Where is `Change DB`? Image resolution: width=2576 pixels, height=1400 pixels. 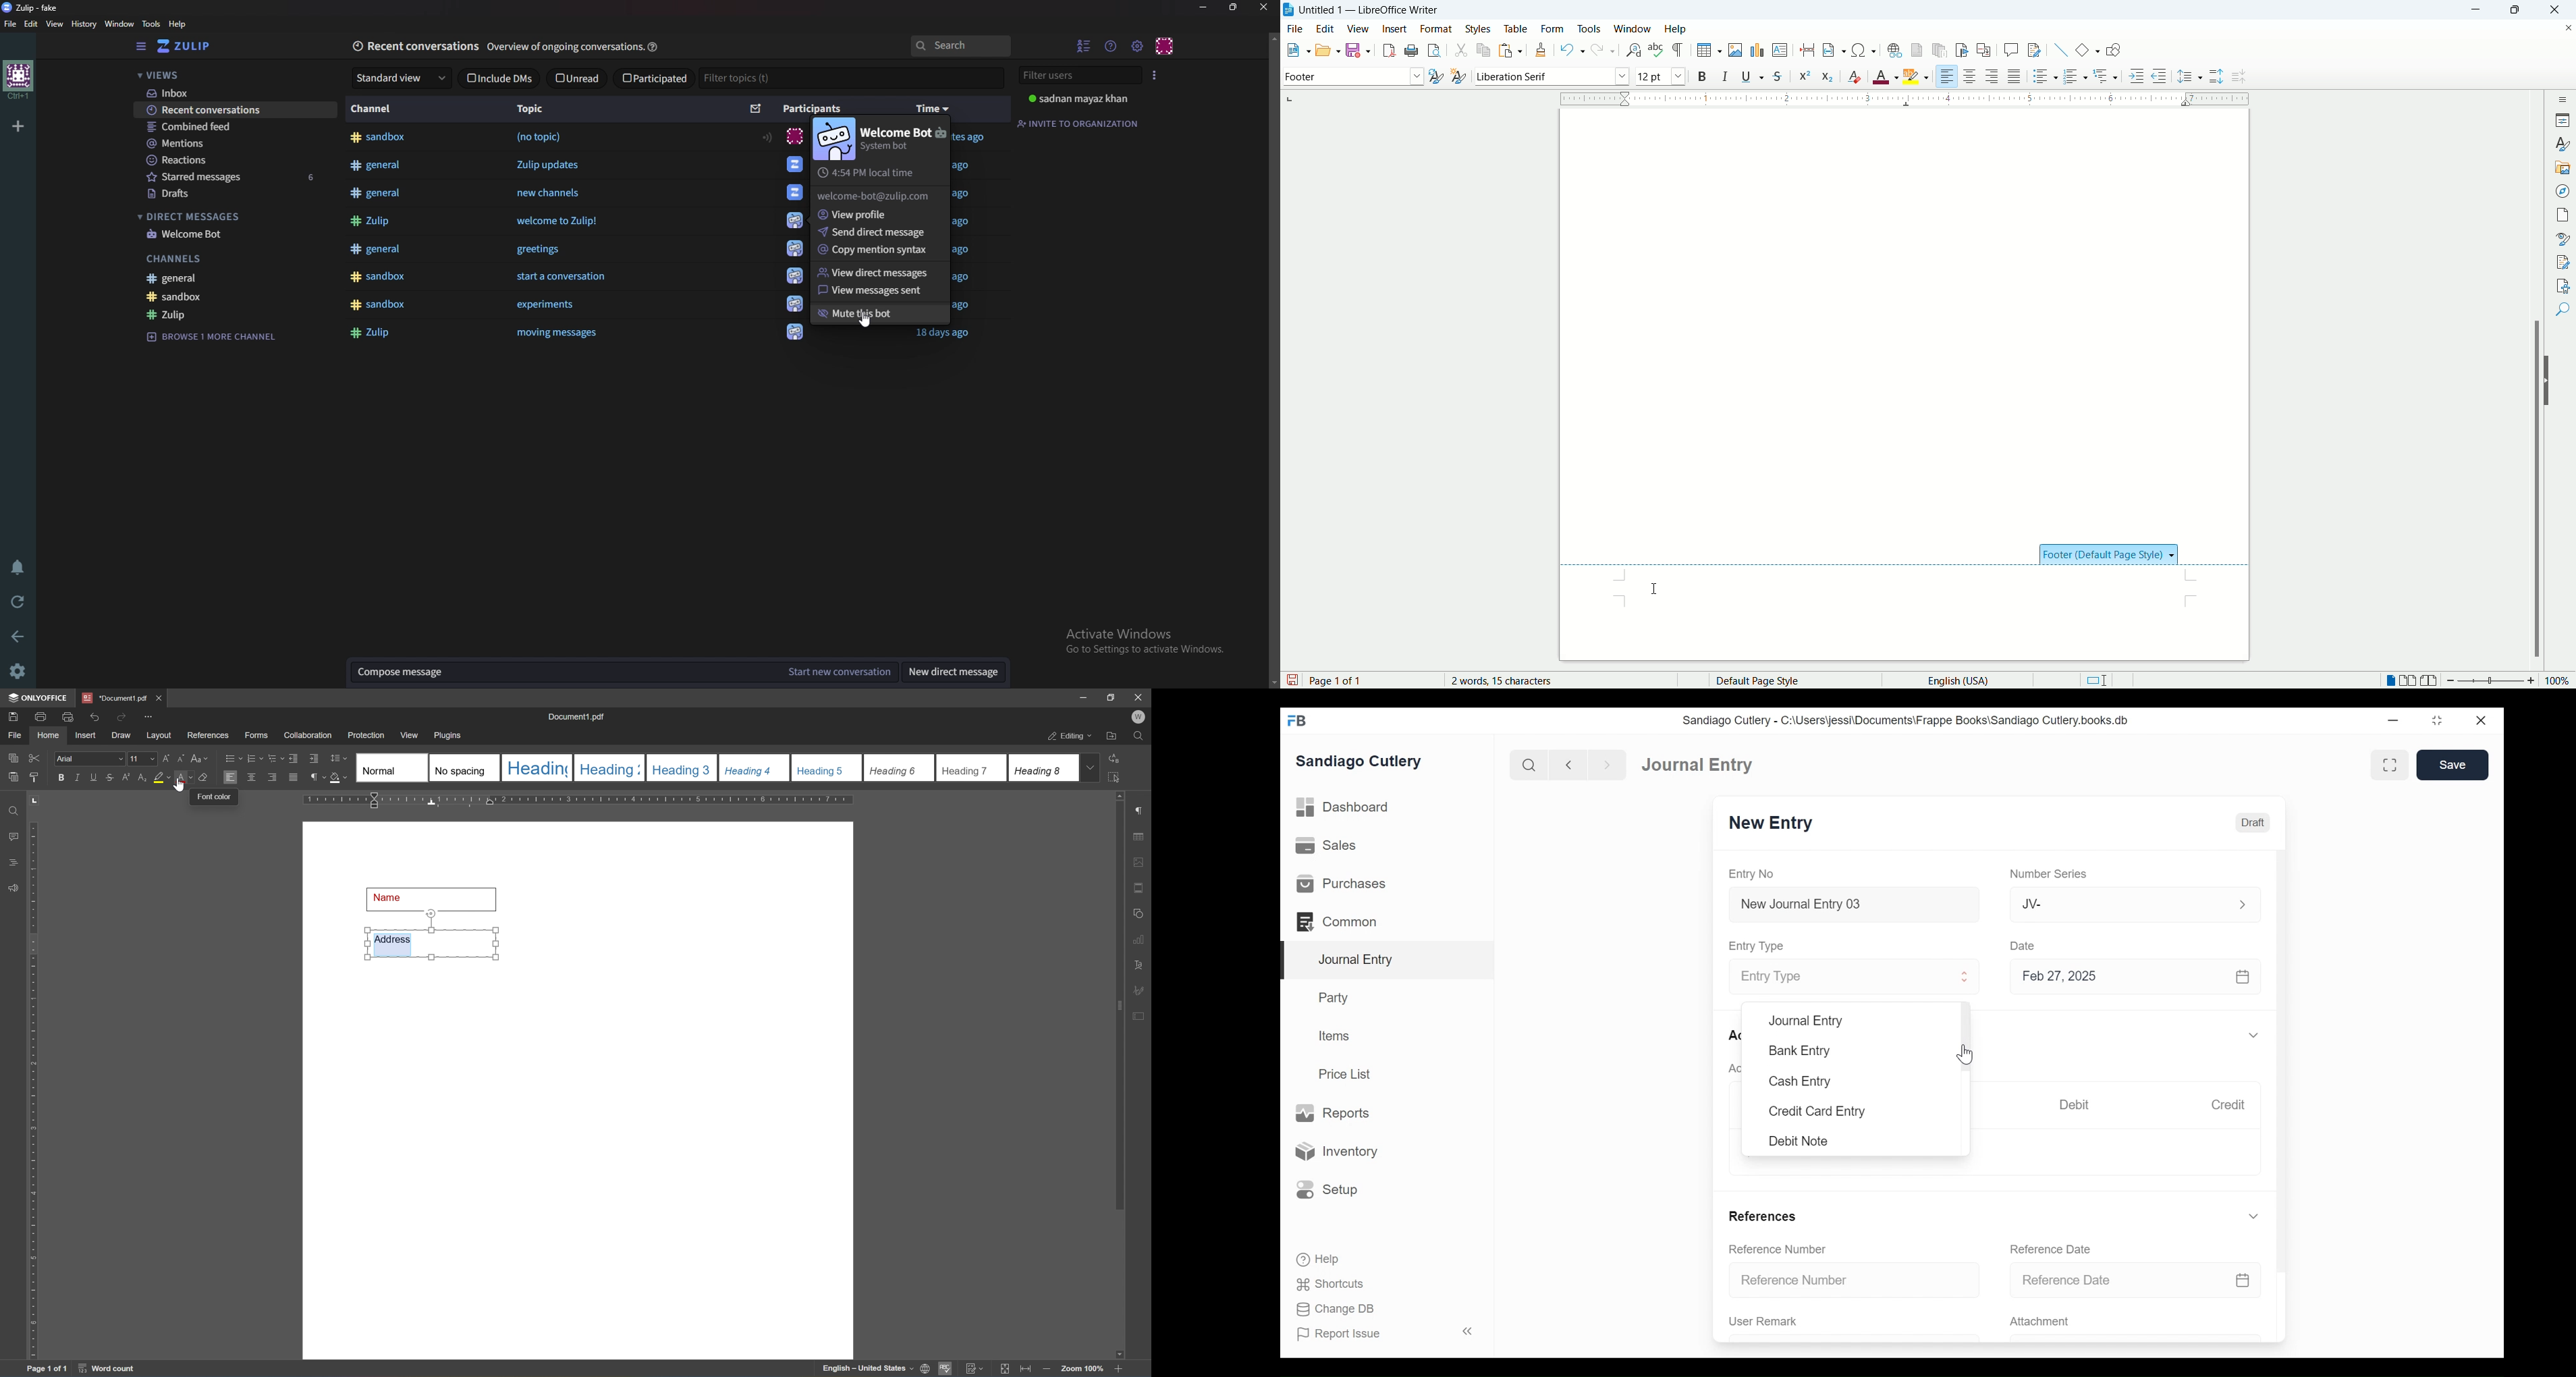 Change DB is located at coordinates (1334, 1309).